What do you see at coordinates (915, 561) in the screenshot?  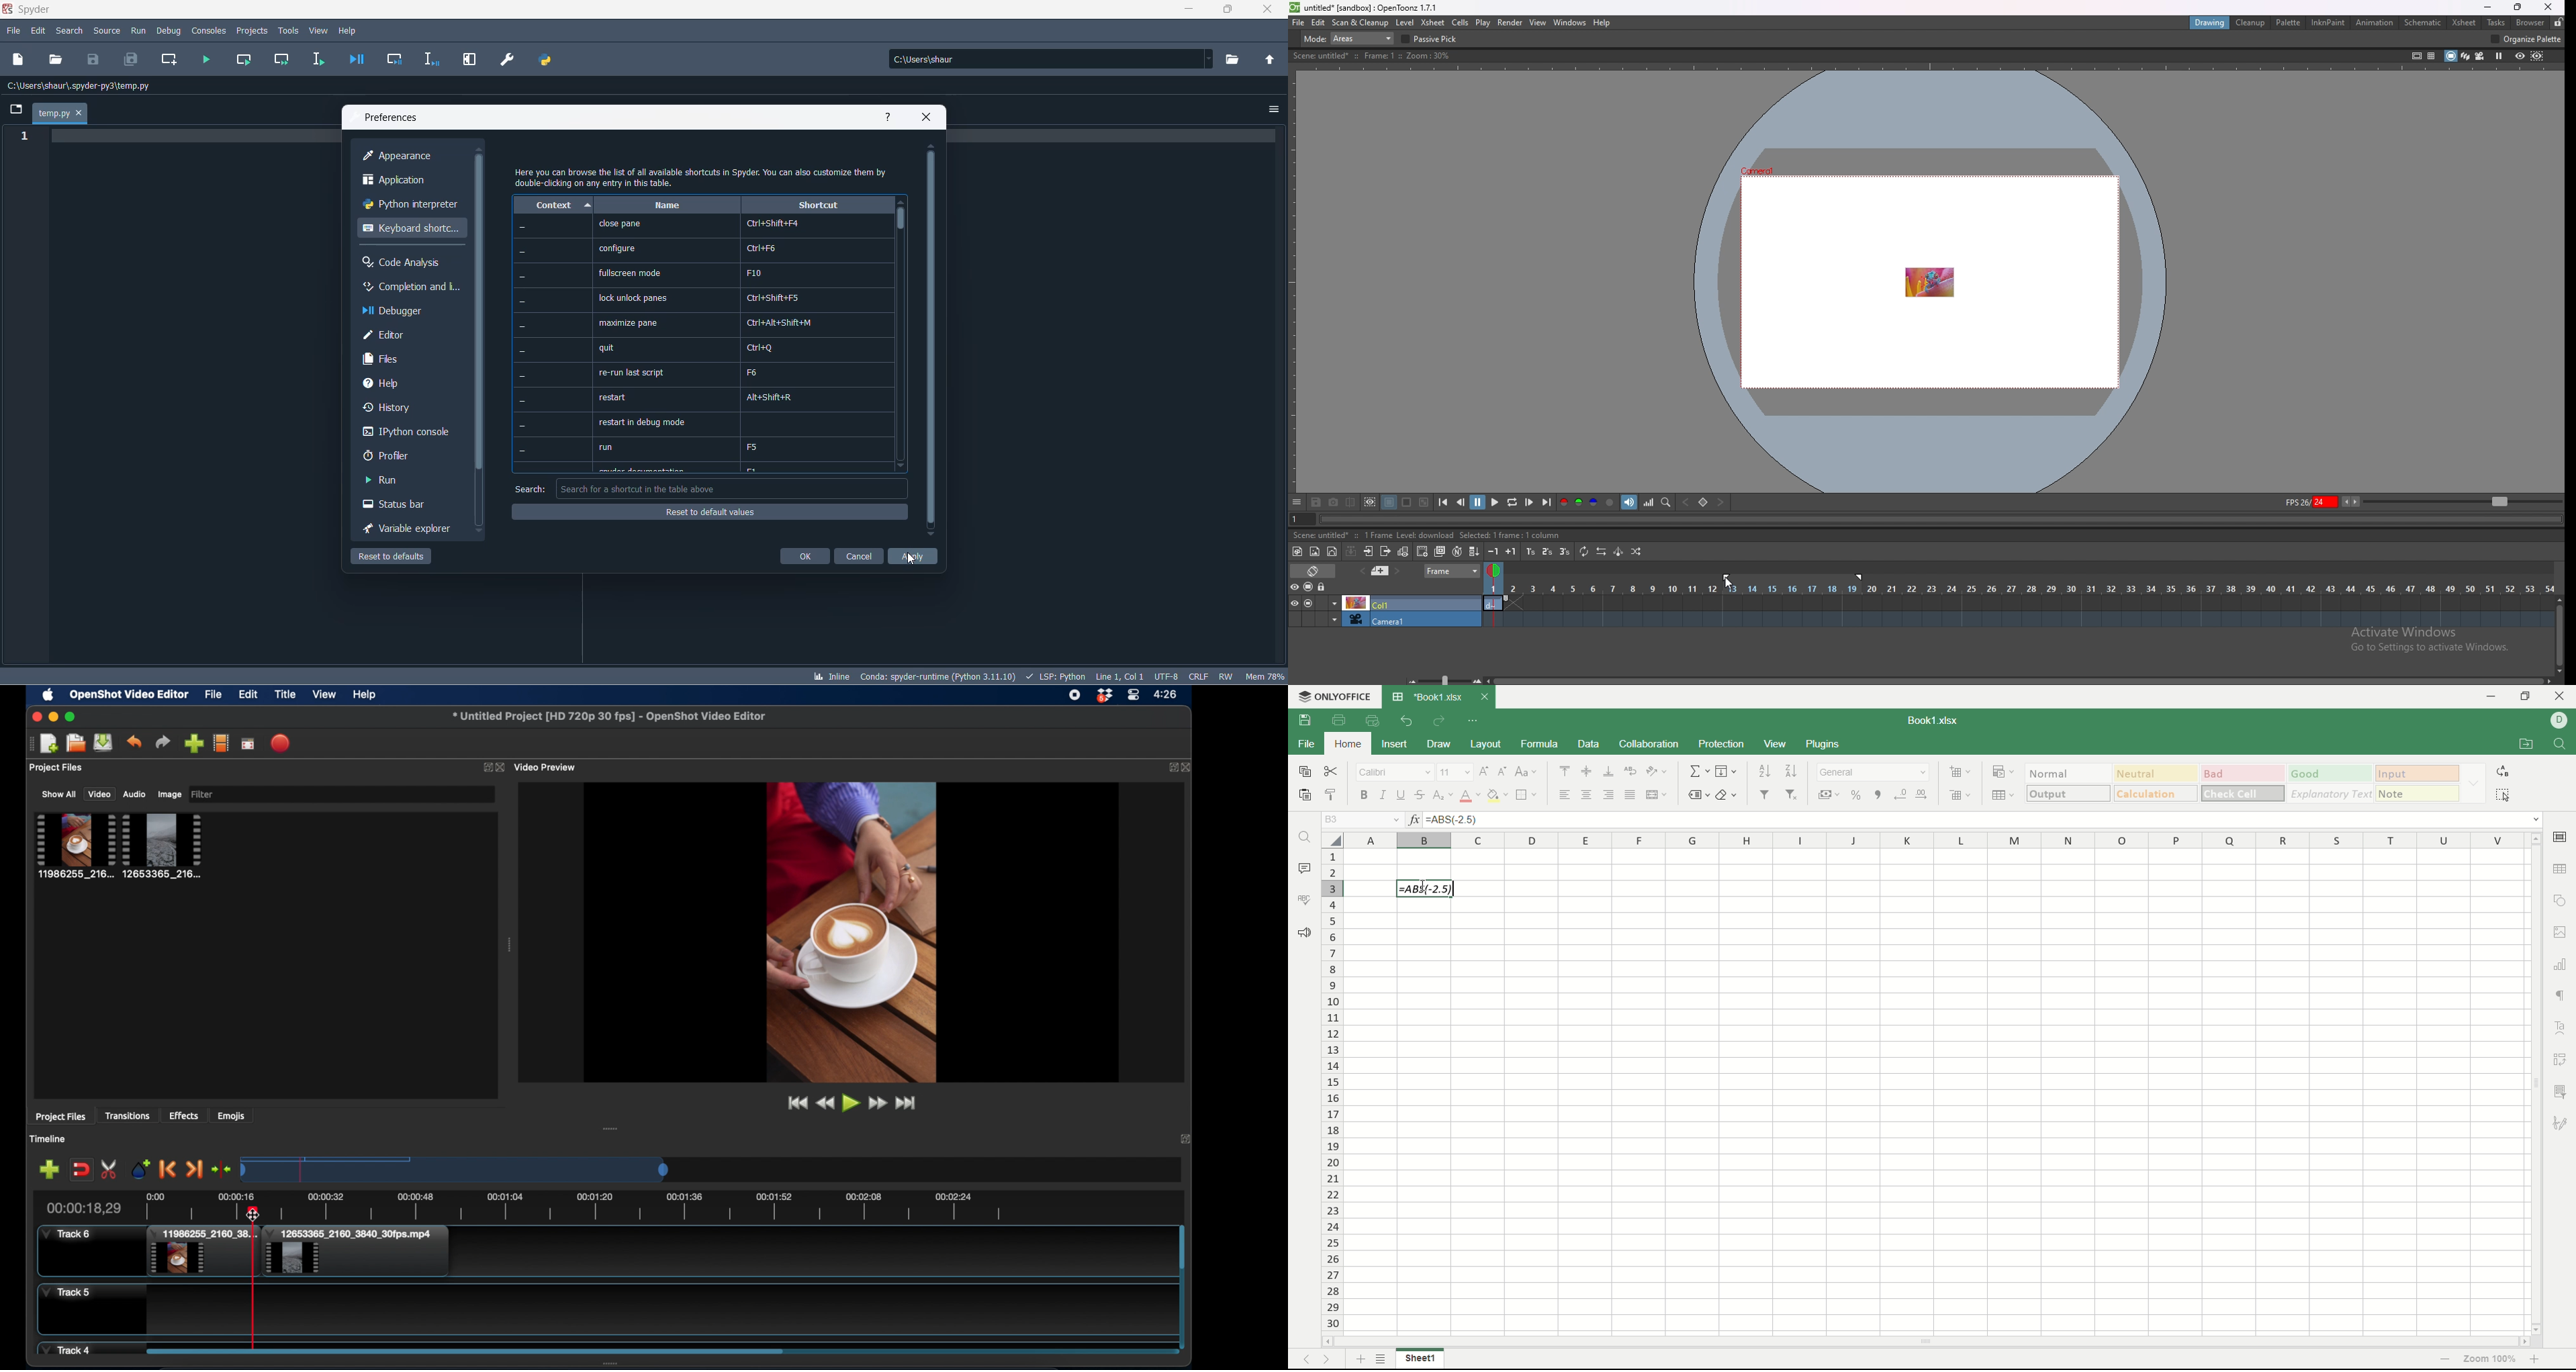 I see `cursor` at bounding box center [915, 561].